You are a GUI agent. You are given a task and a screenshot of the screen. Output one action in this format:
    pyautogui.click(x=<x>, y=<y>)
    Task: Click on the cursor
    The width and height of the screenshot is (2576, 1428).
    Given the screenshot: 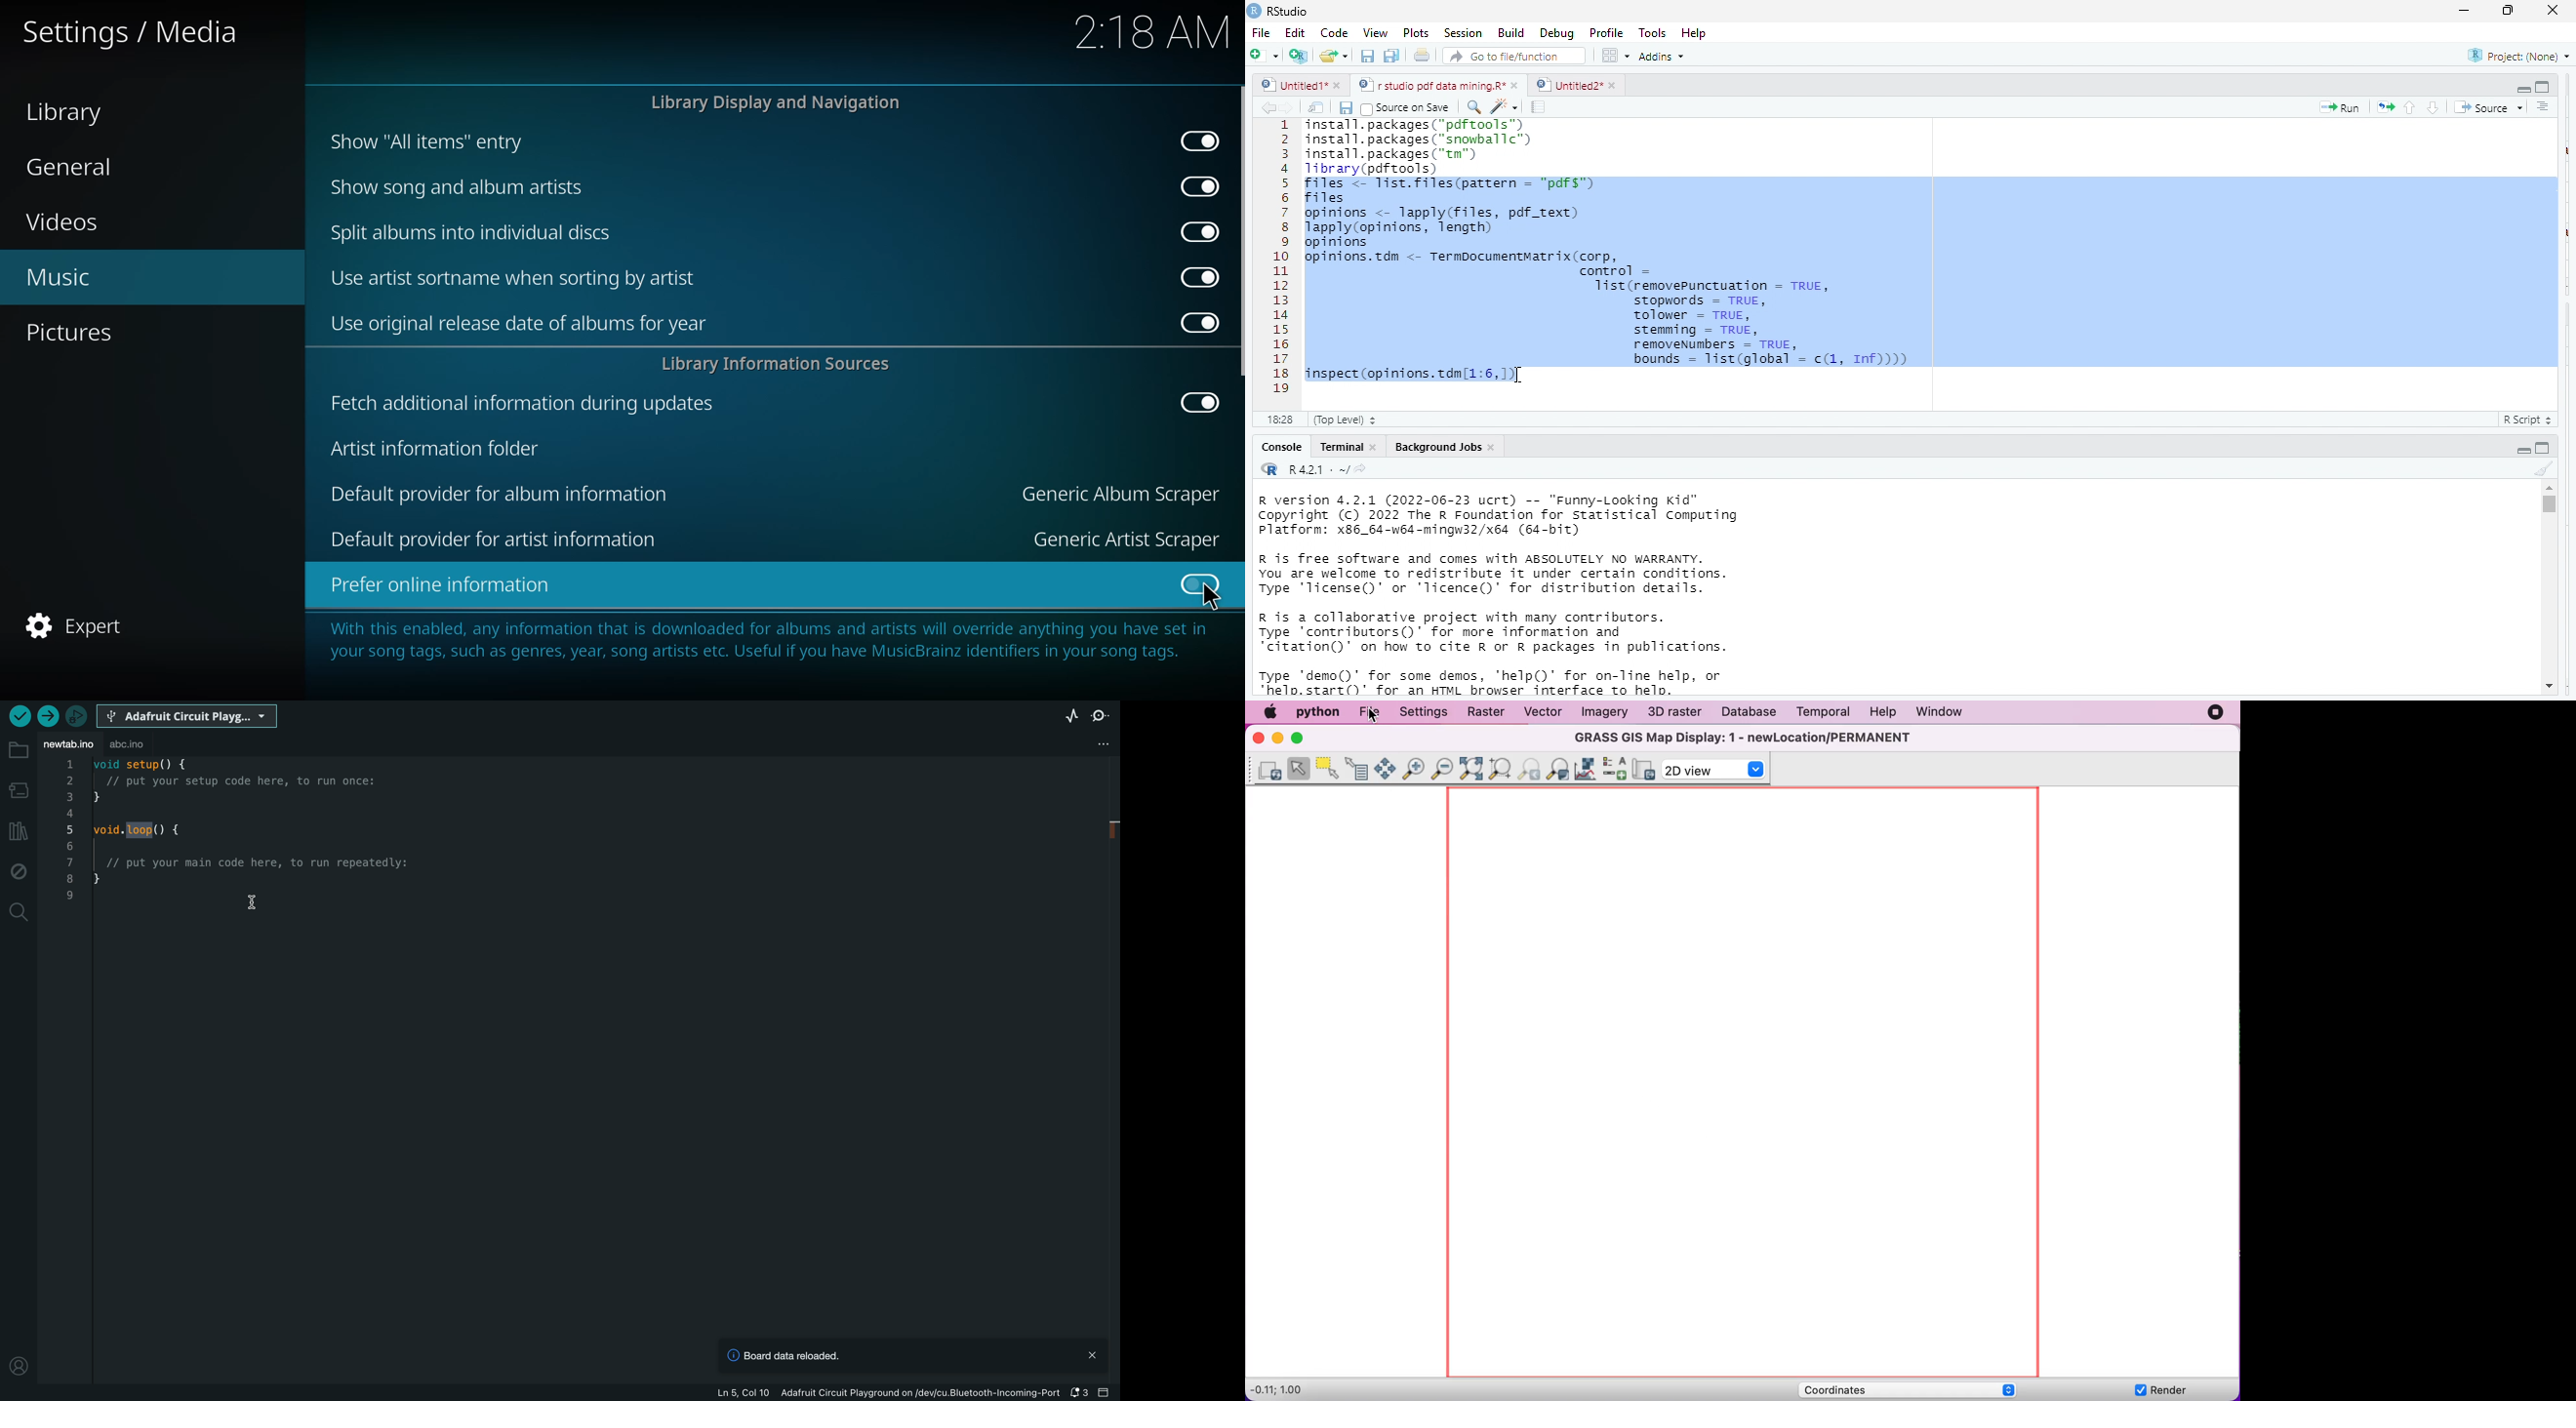 What is the action you would take?
    pyautogui.click(x=253, y=902)
    